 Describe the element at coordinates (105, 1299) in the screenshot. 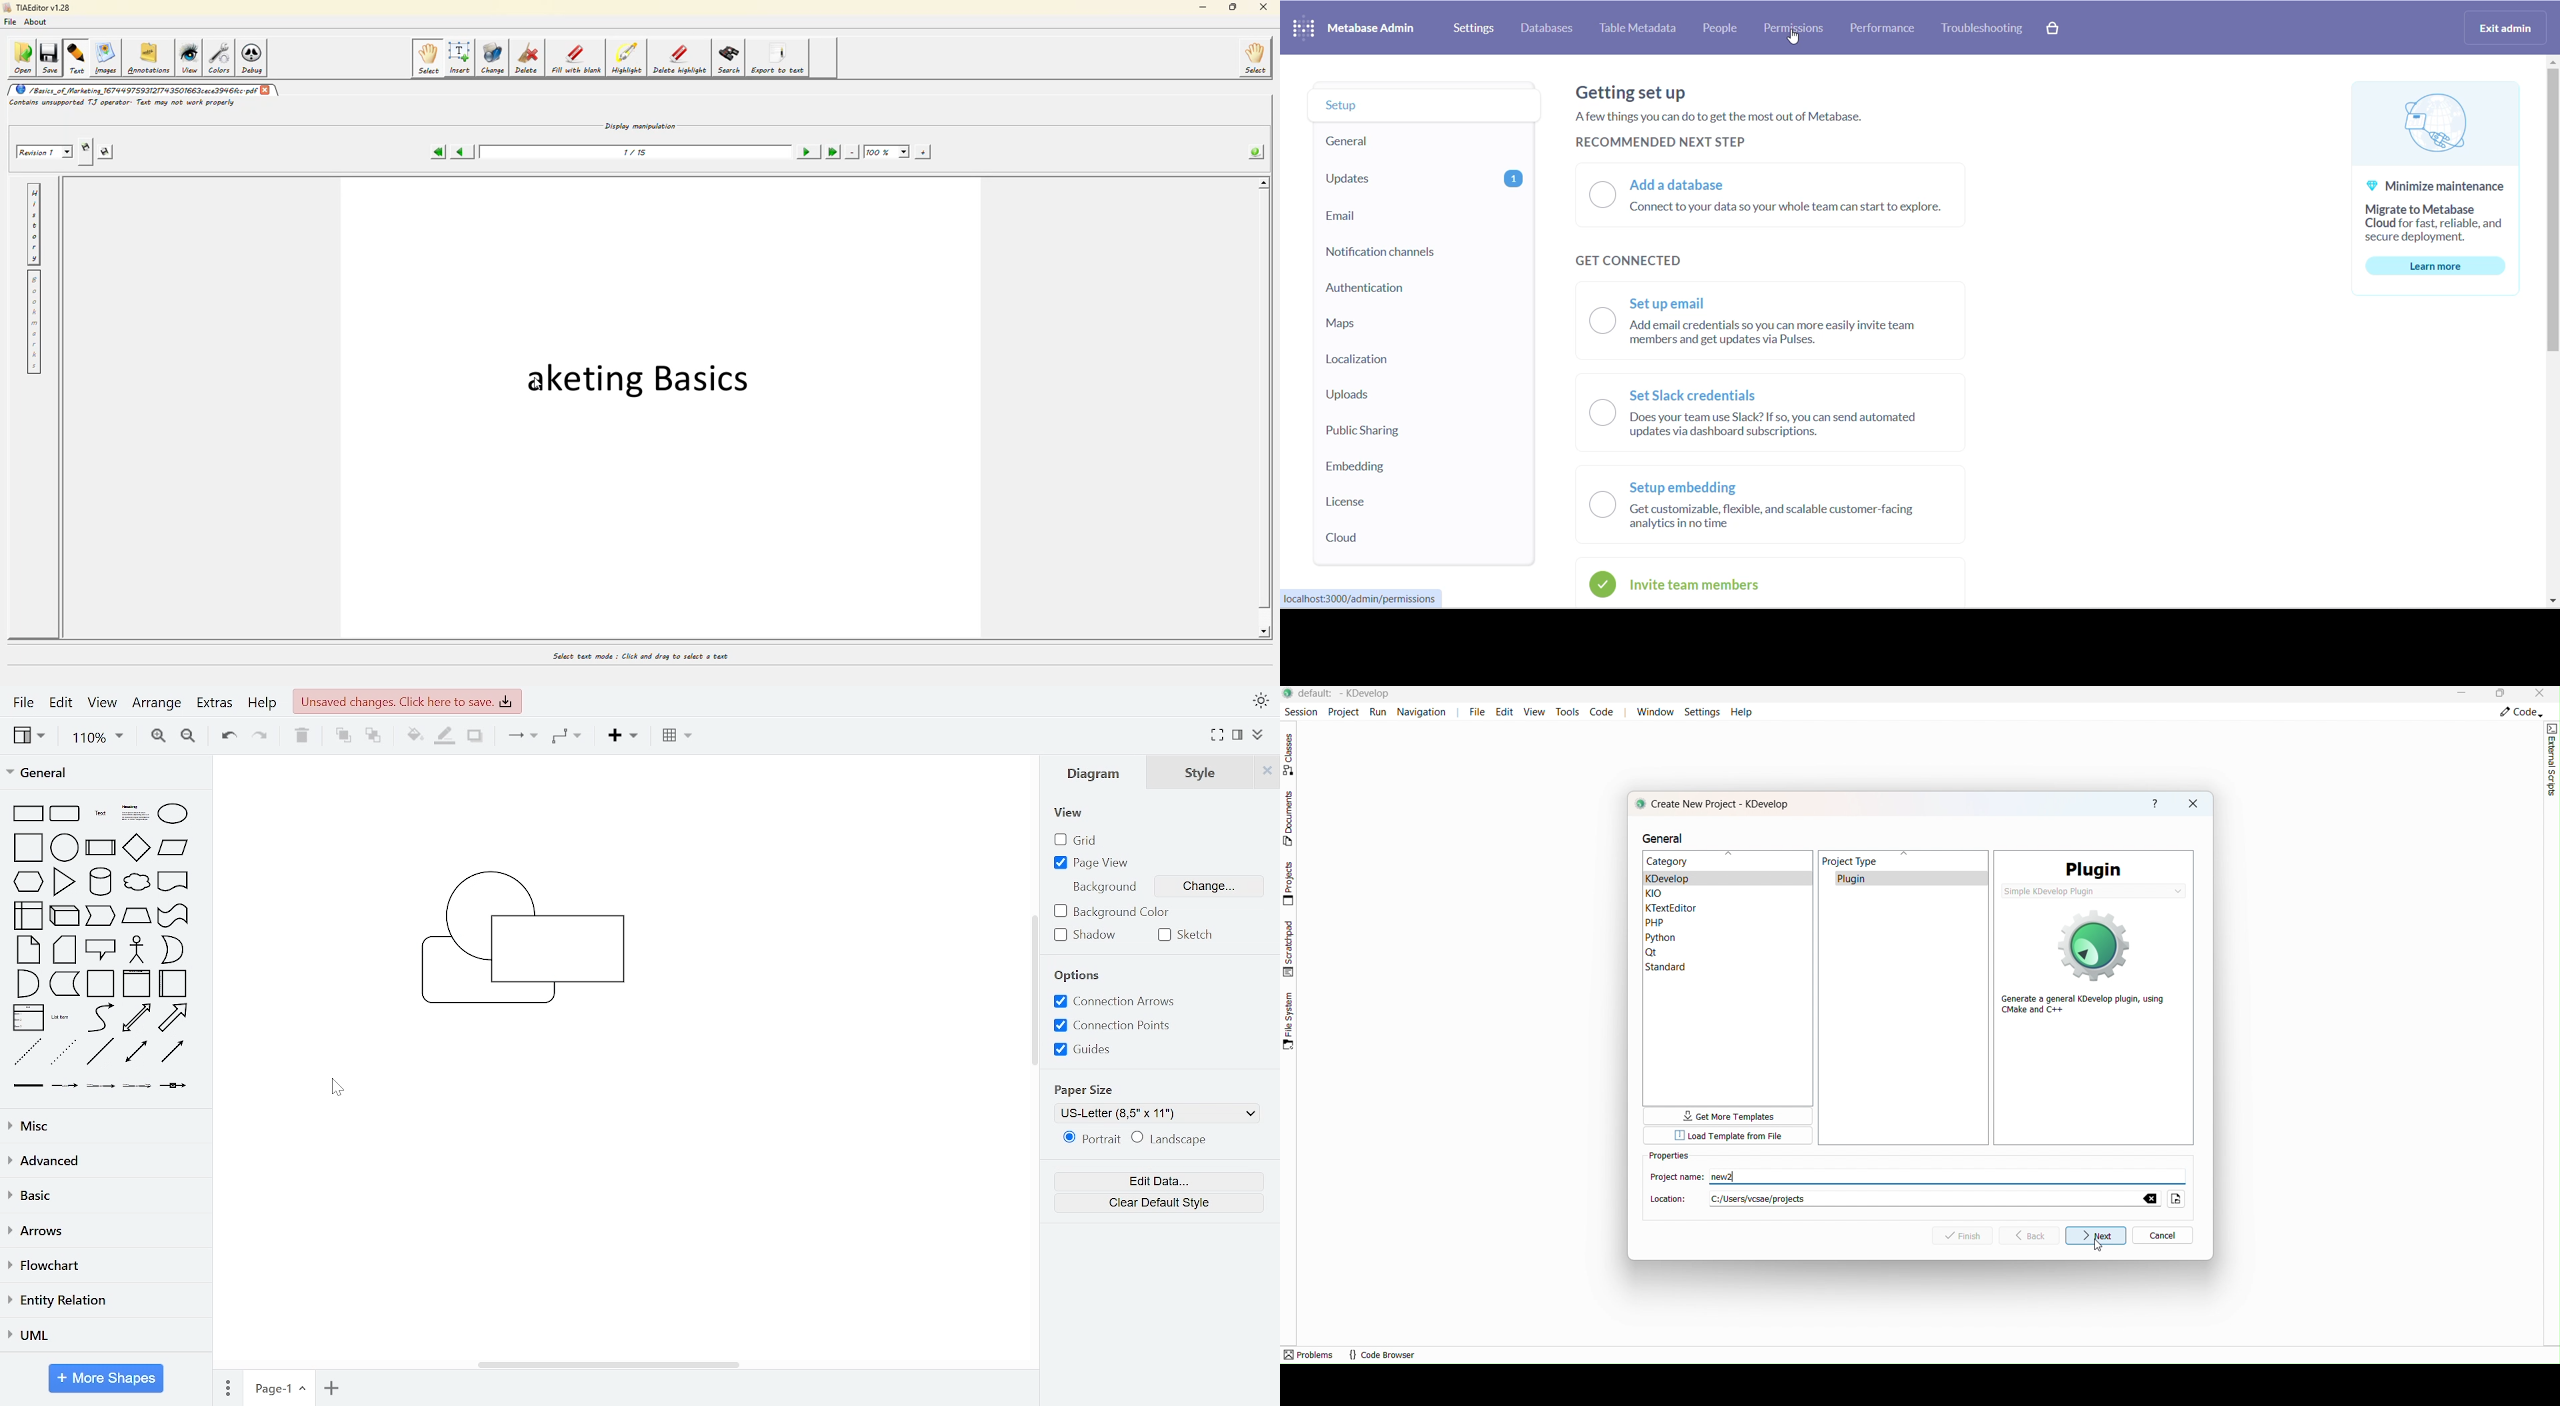

I see `entity relation` at that location.